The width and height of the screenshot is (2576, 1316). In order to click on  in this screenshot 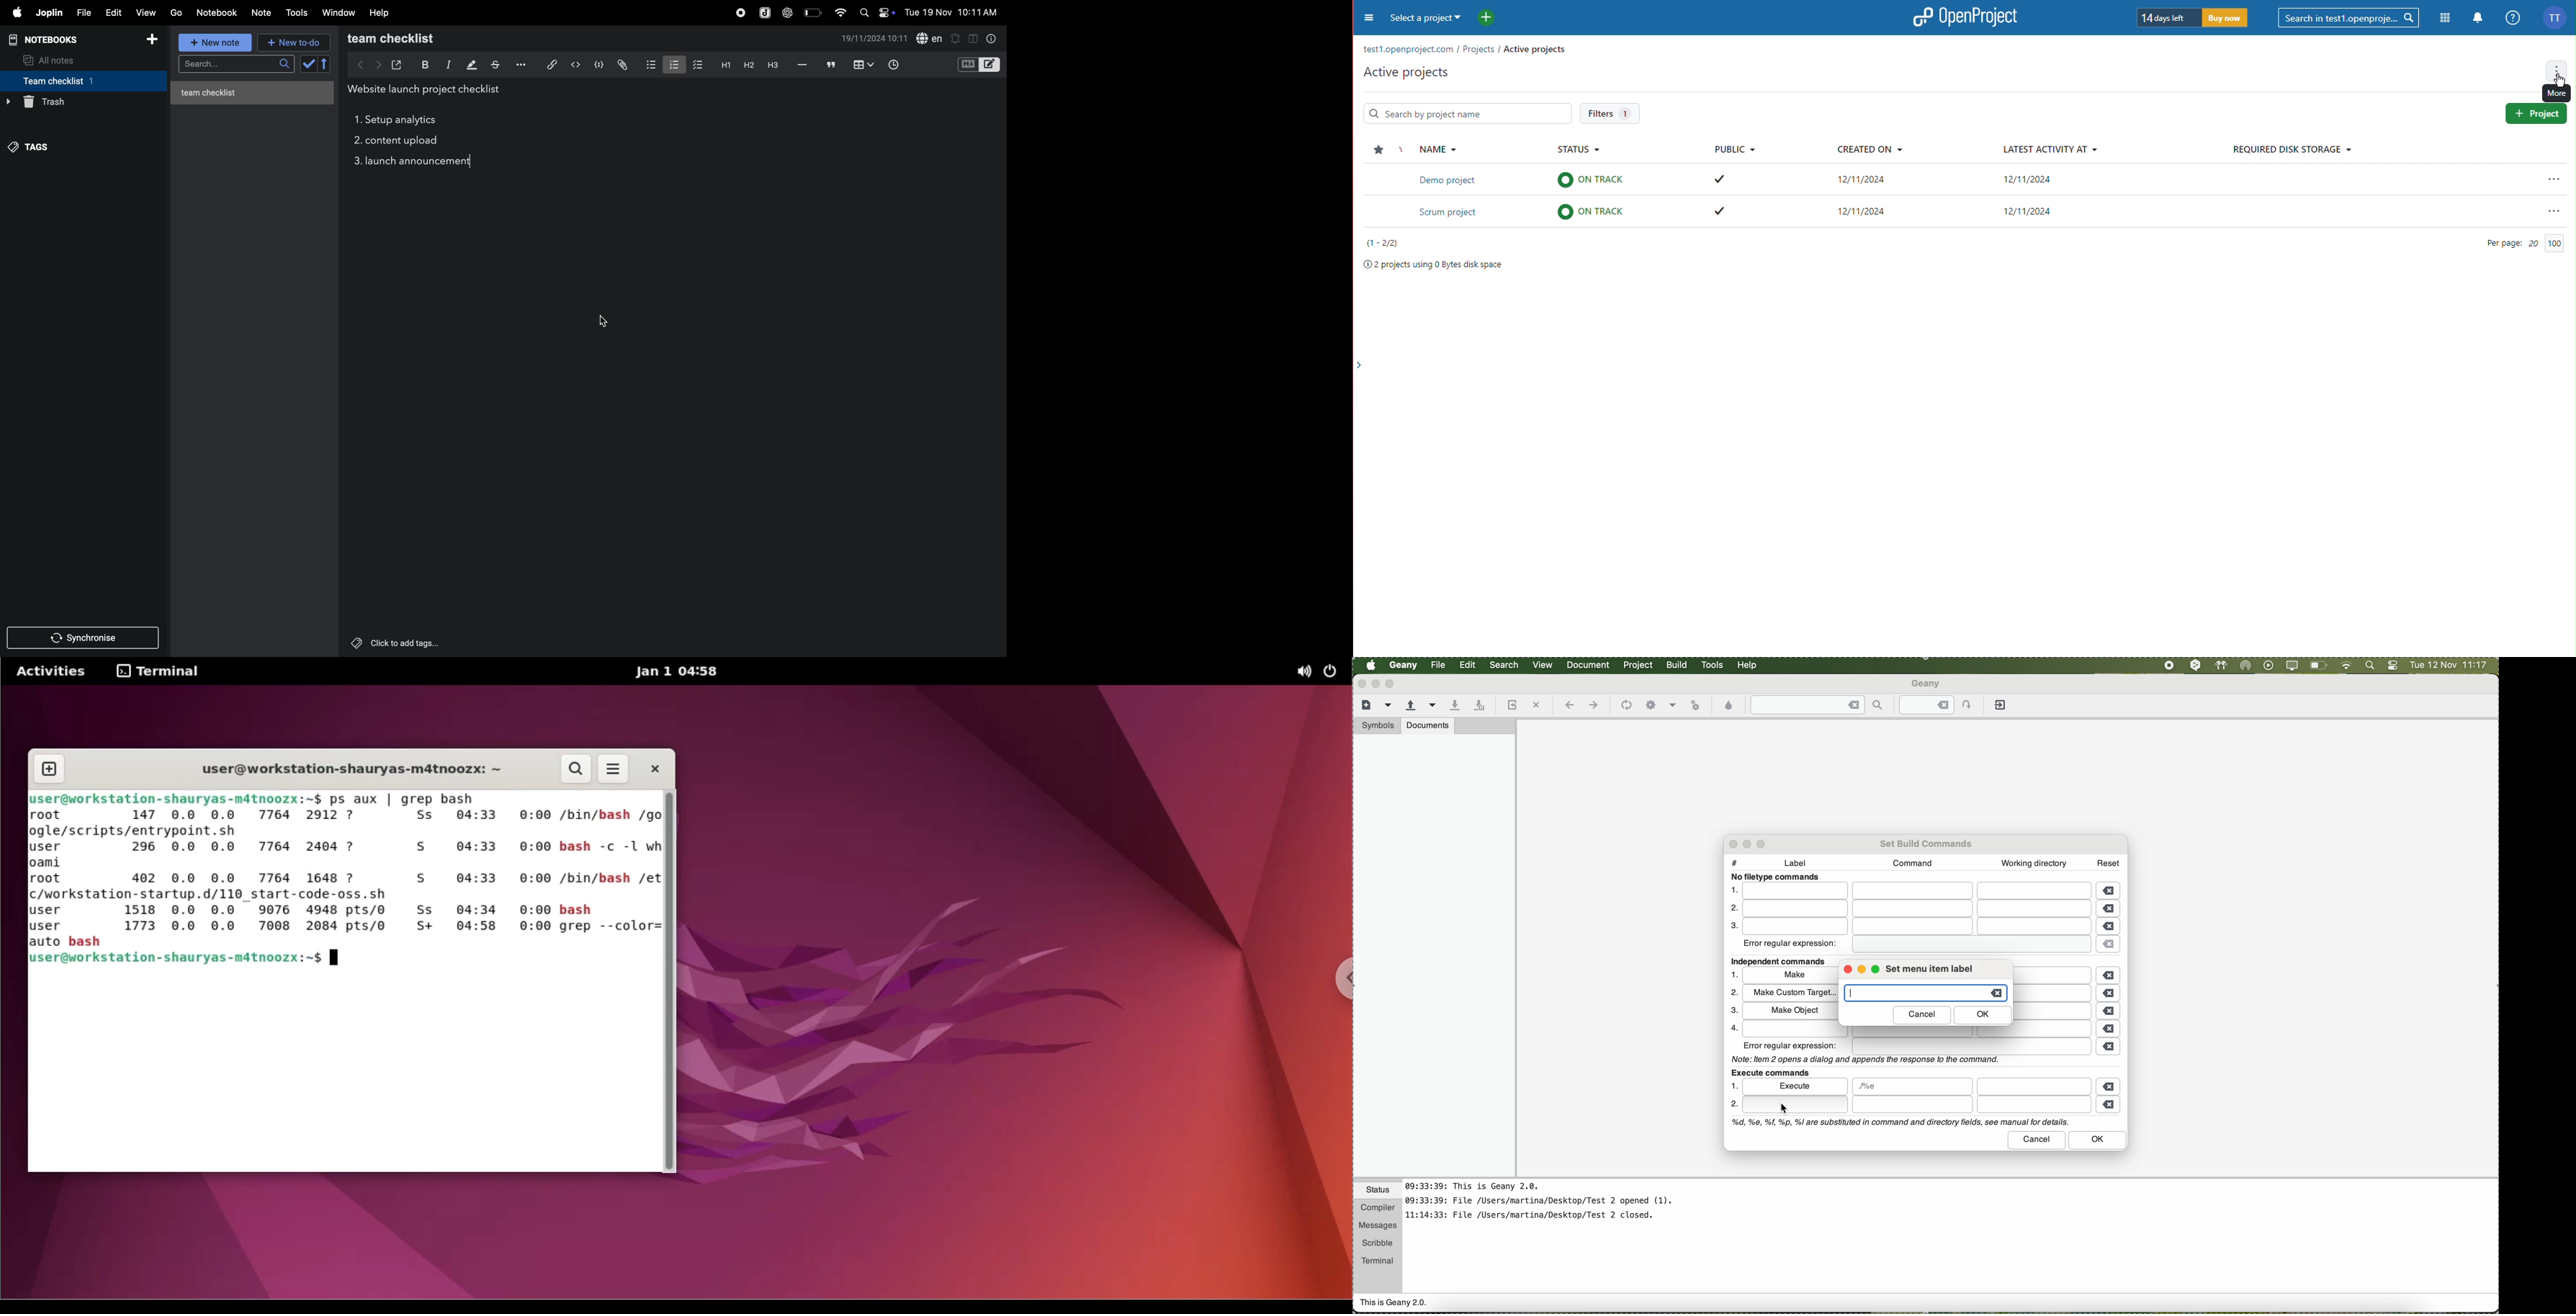, I will do `click(406, 643)`.